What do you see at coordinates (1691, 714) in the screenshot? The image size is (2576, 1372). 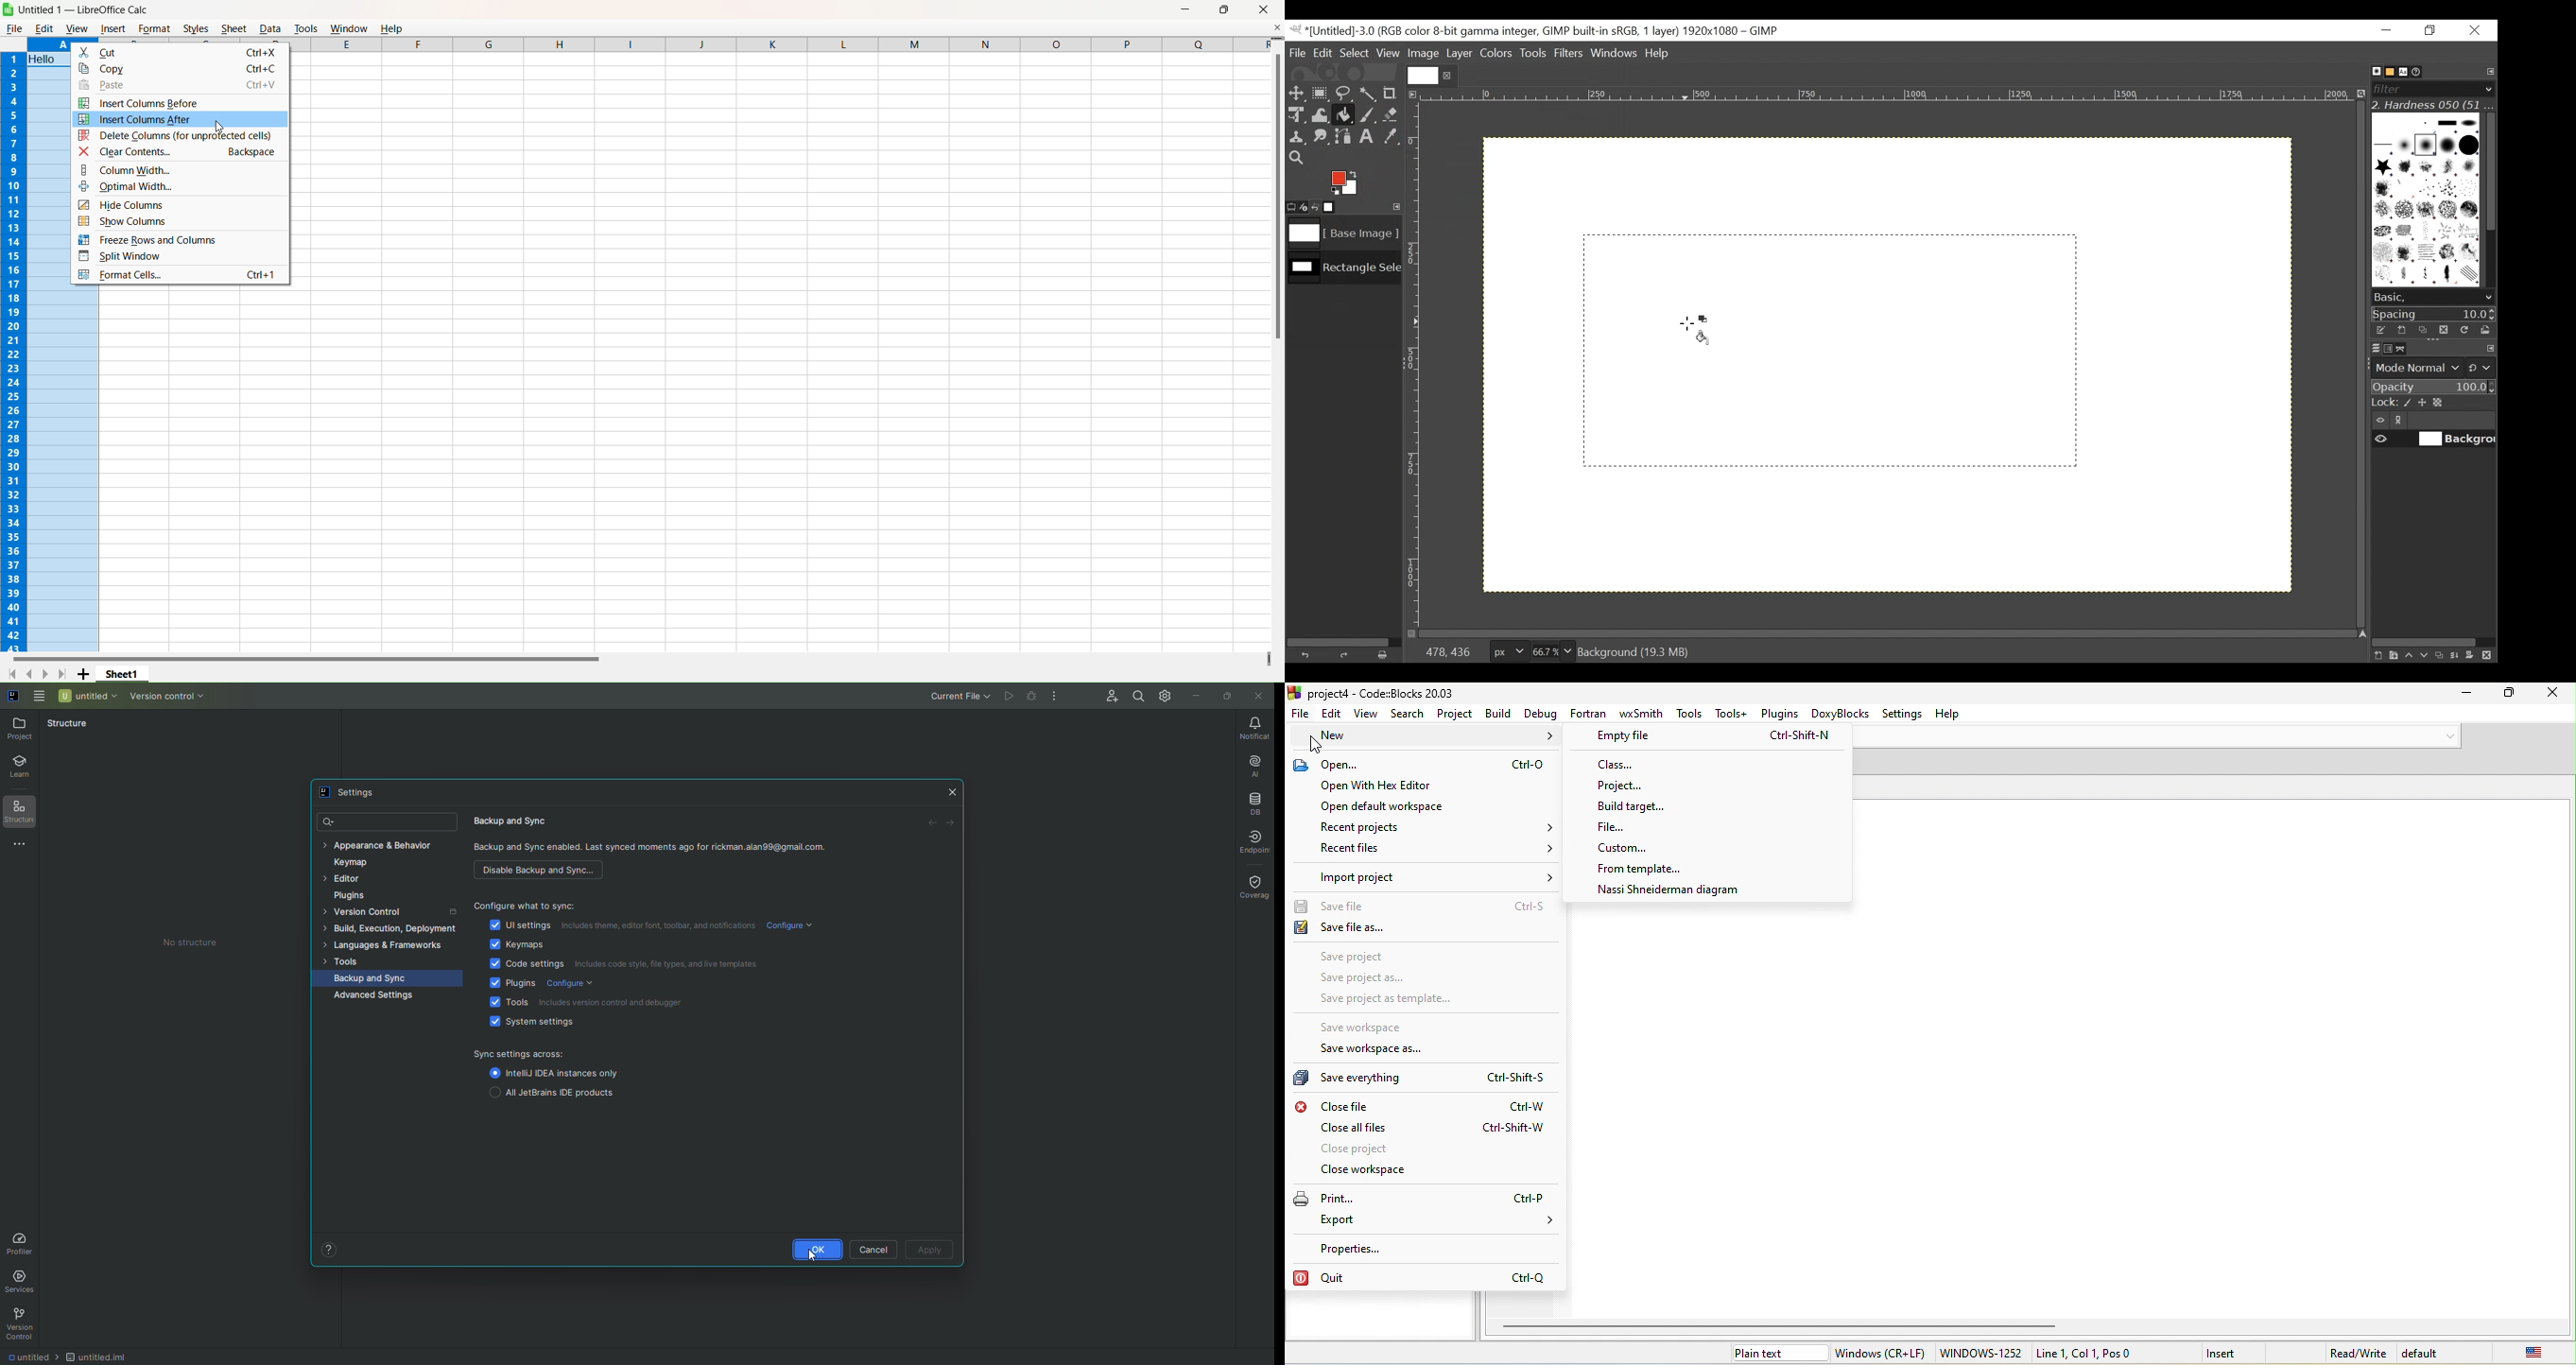 I see `tools` at bounding box center [1691, 714].